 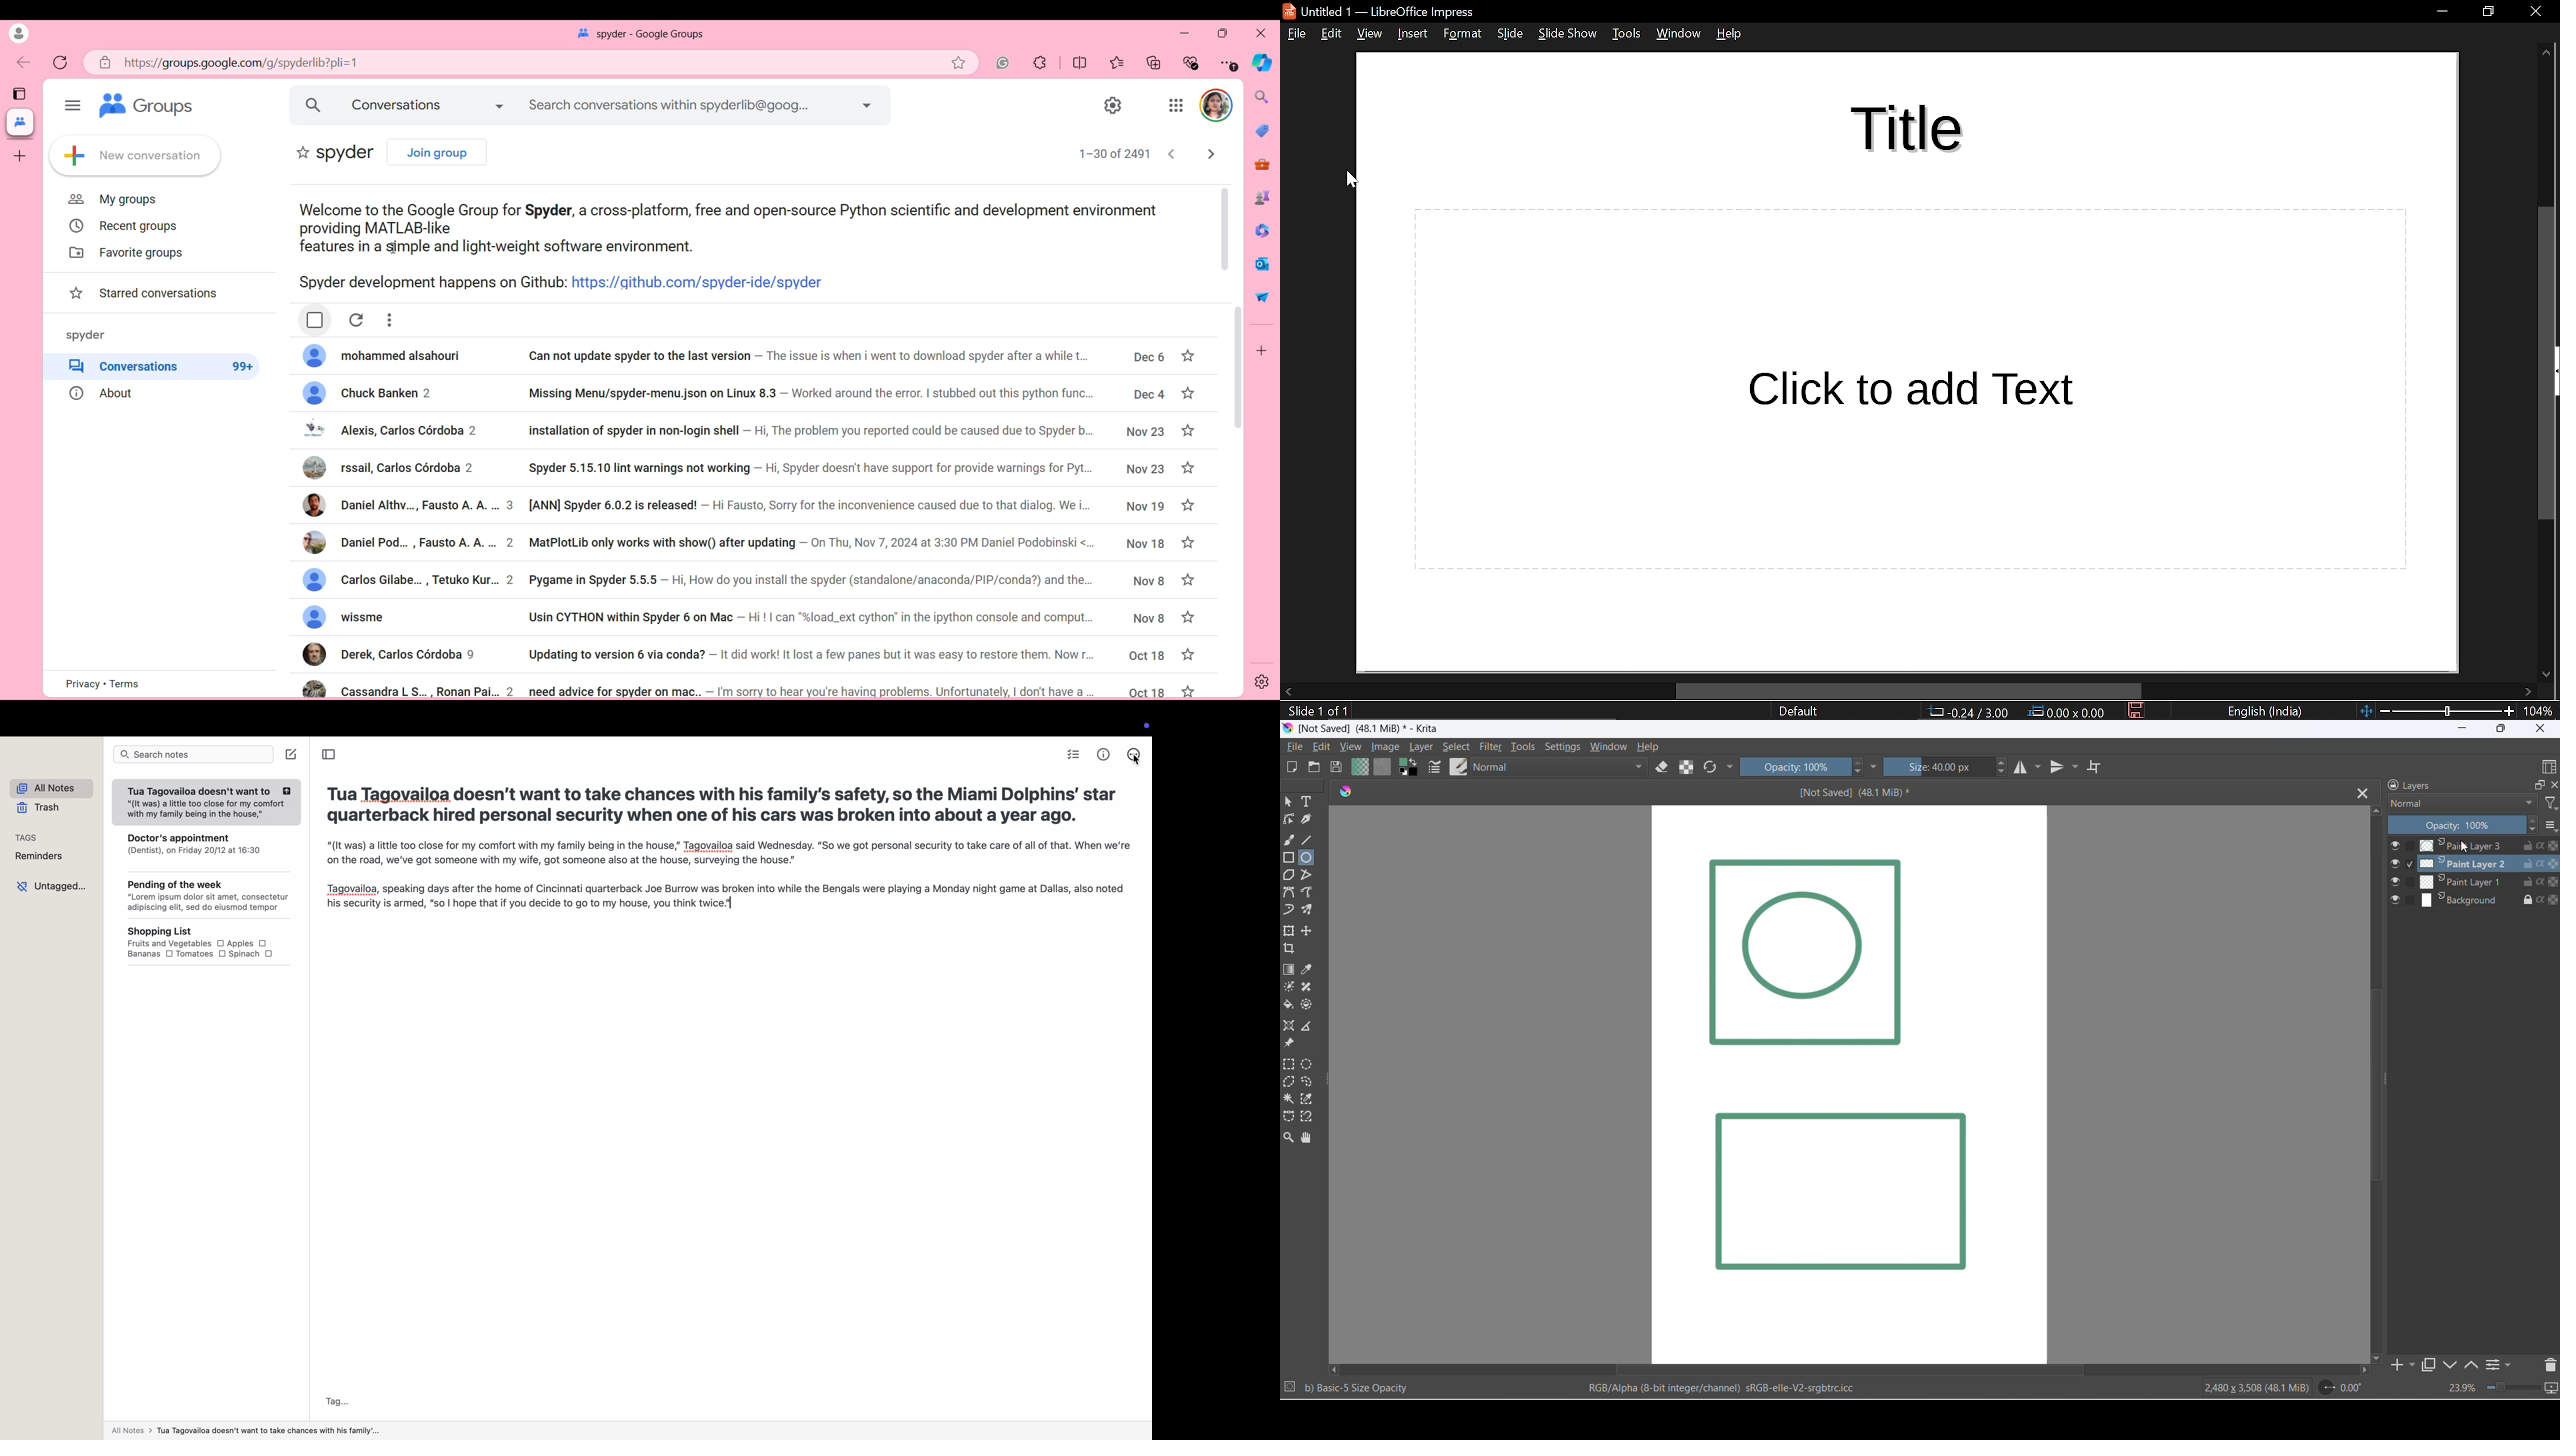 I want to click on click to add text, so click(x=1910, y=389).